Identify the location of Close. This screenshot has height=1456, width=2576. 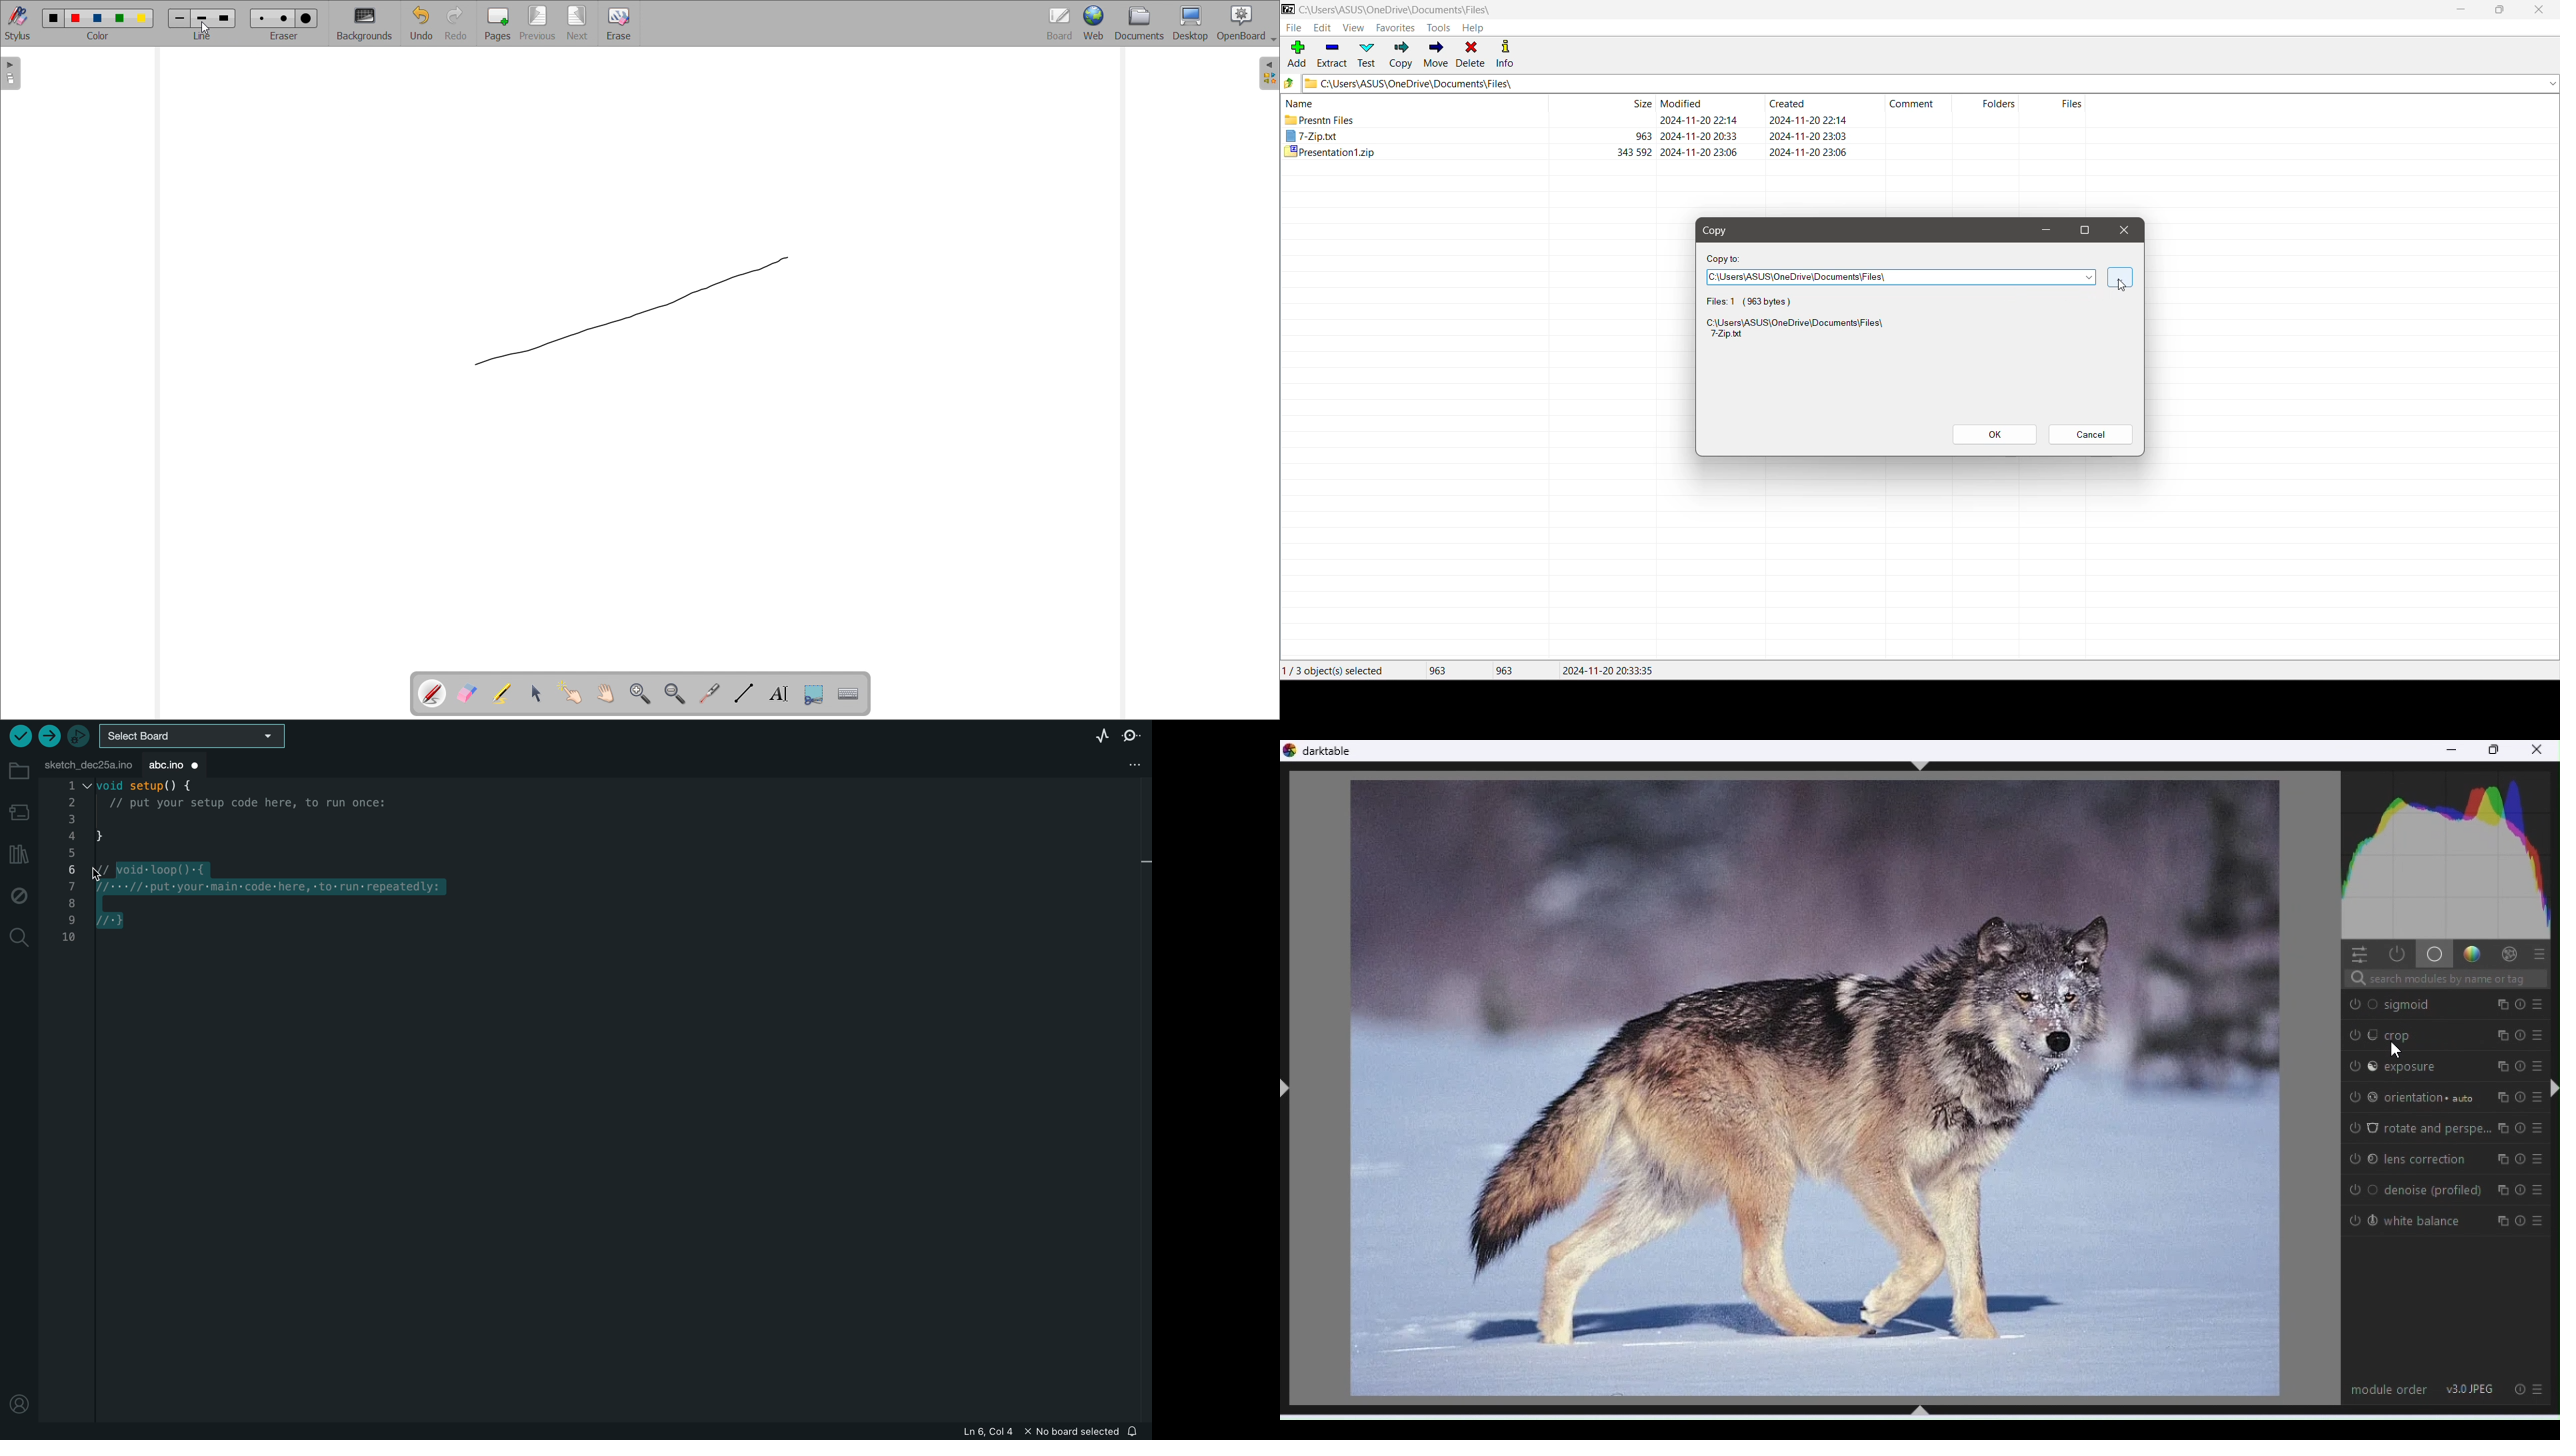
(2540, 10).